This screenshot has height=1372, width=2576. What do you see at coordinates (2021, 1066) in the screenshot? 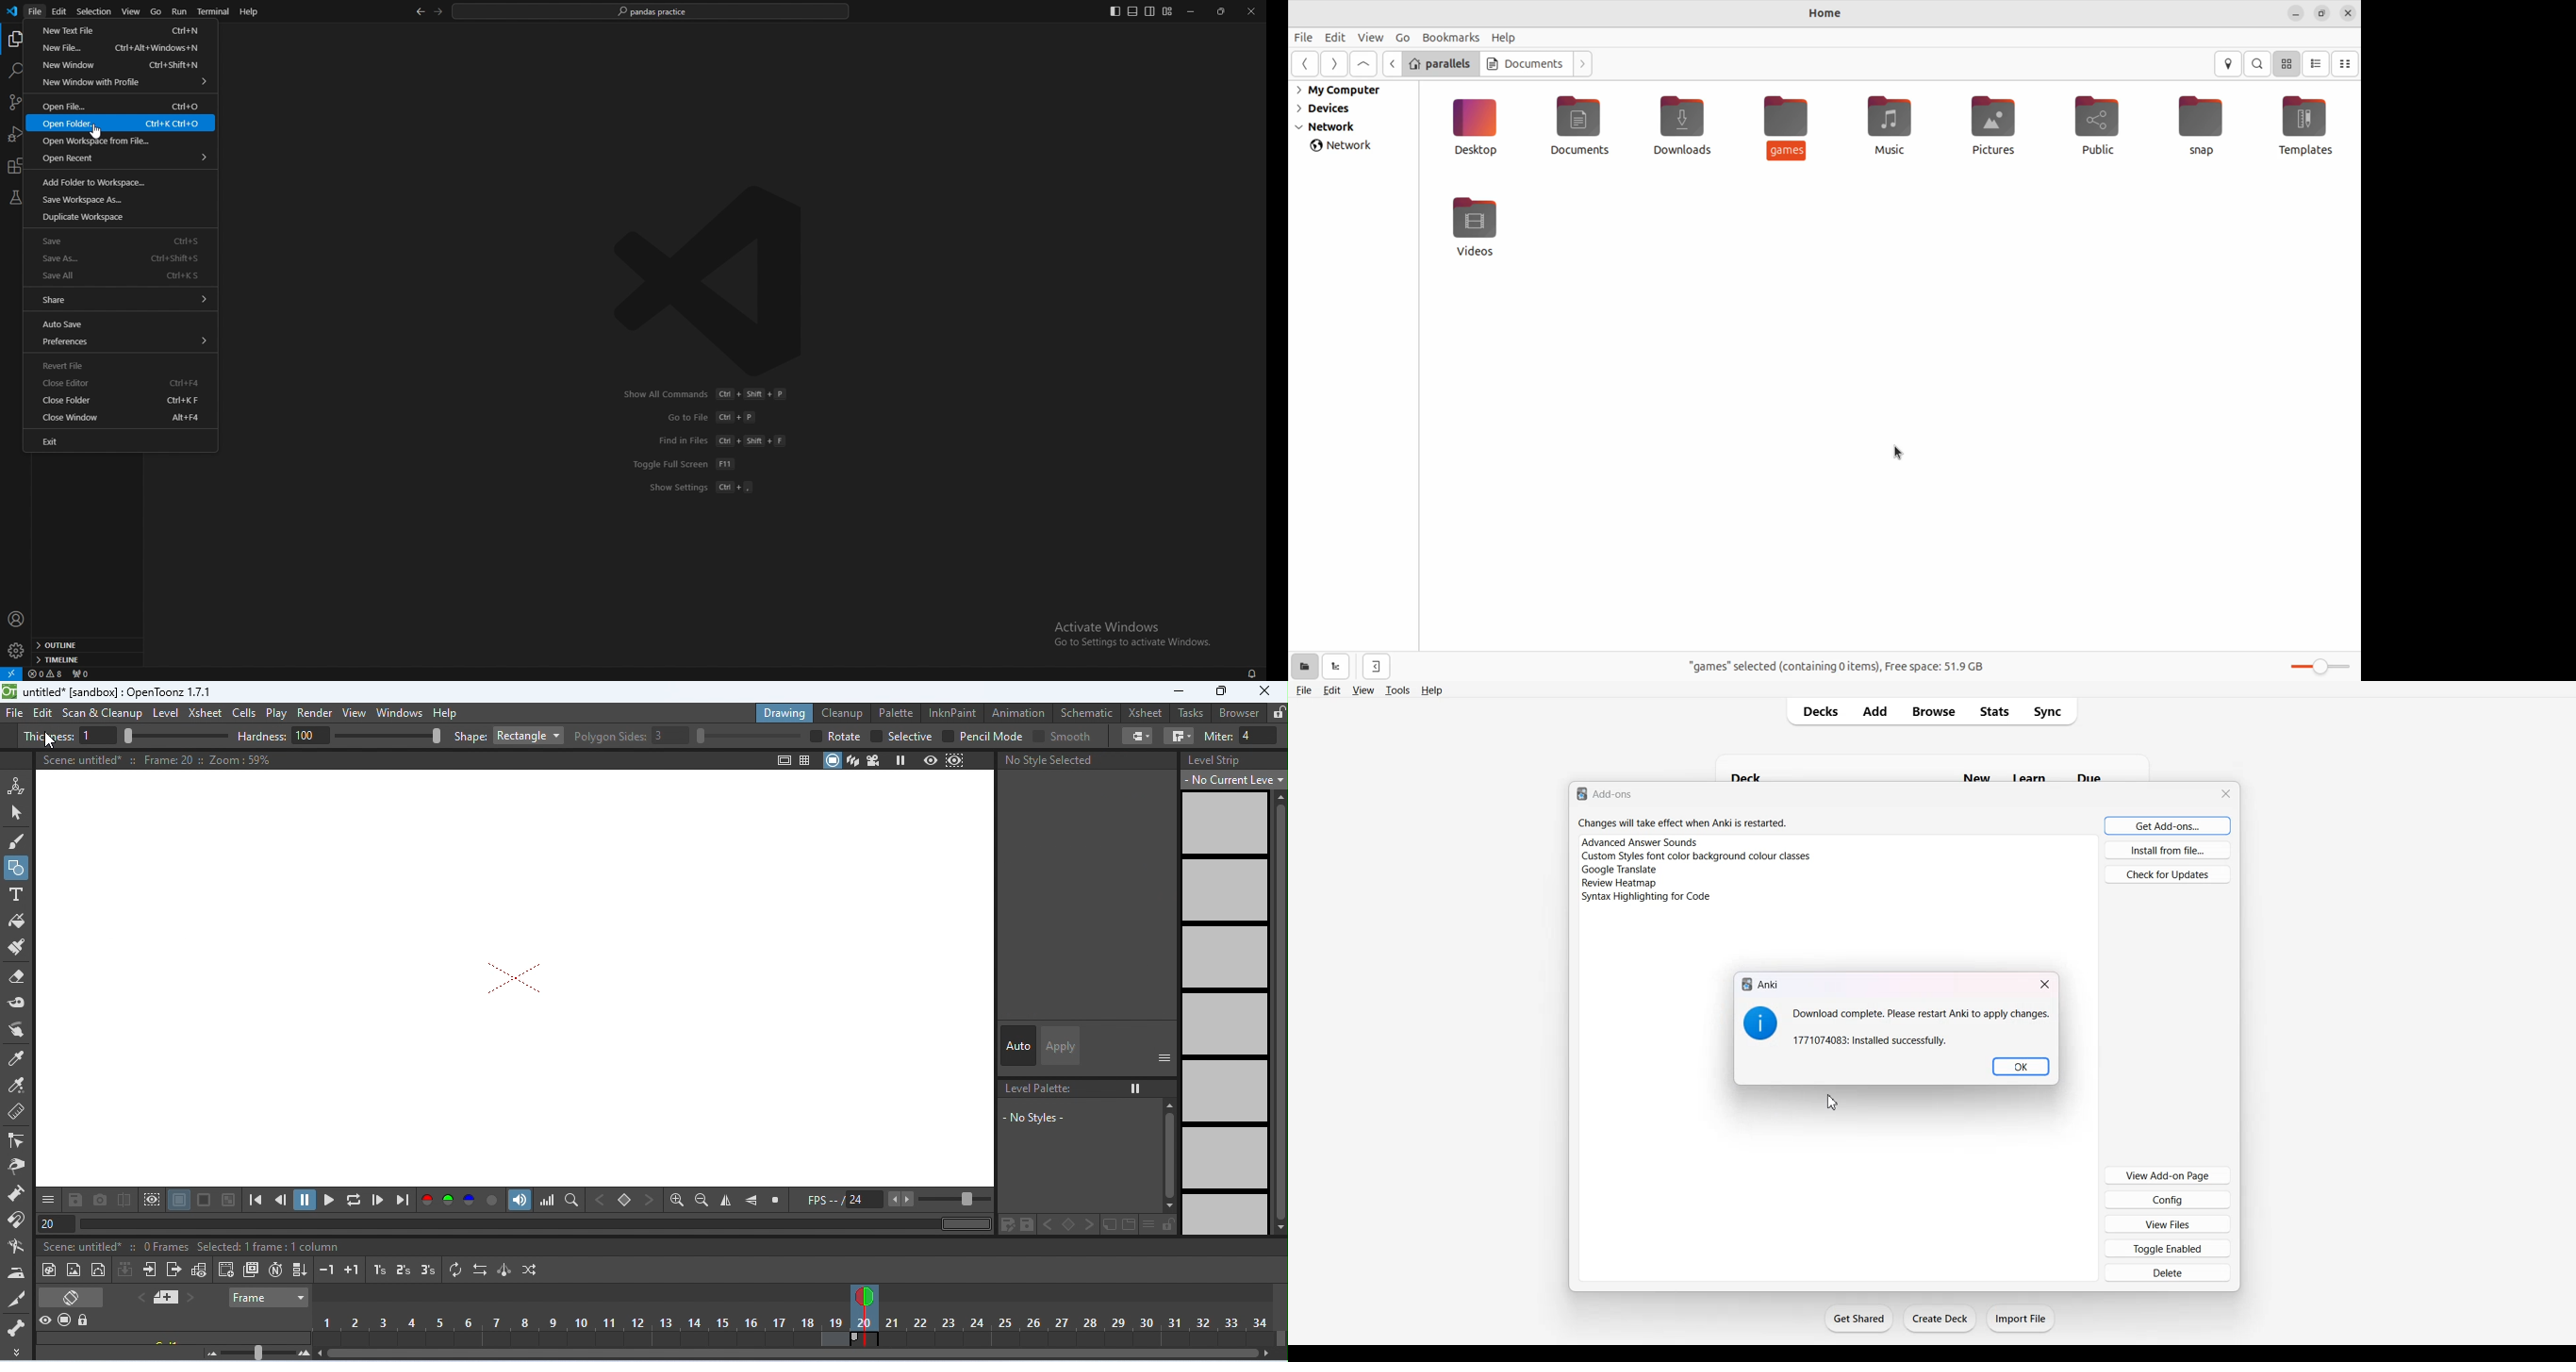
I see `OK` at bounding box center [2021, 1066].